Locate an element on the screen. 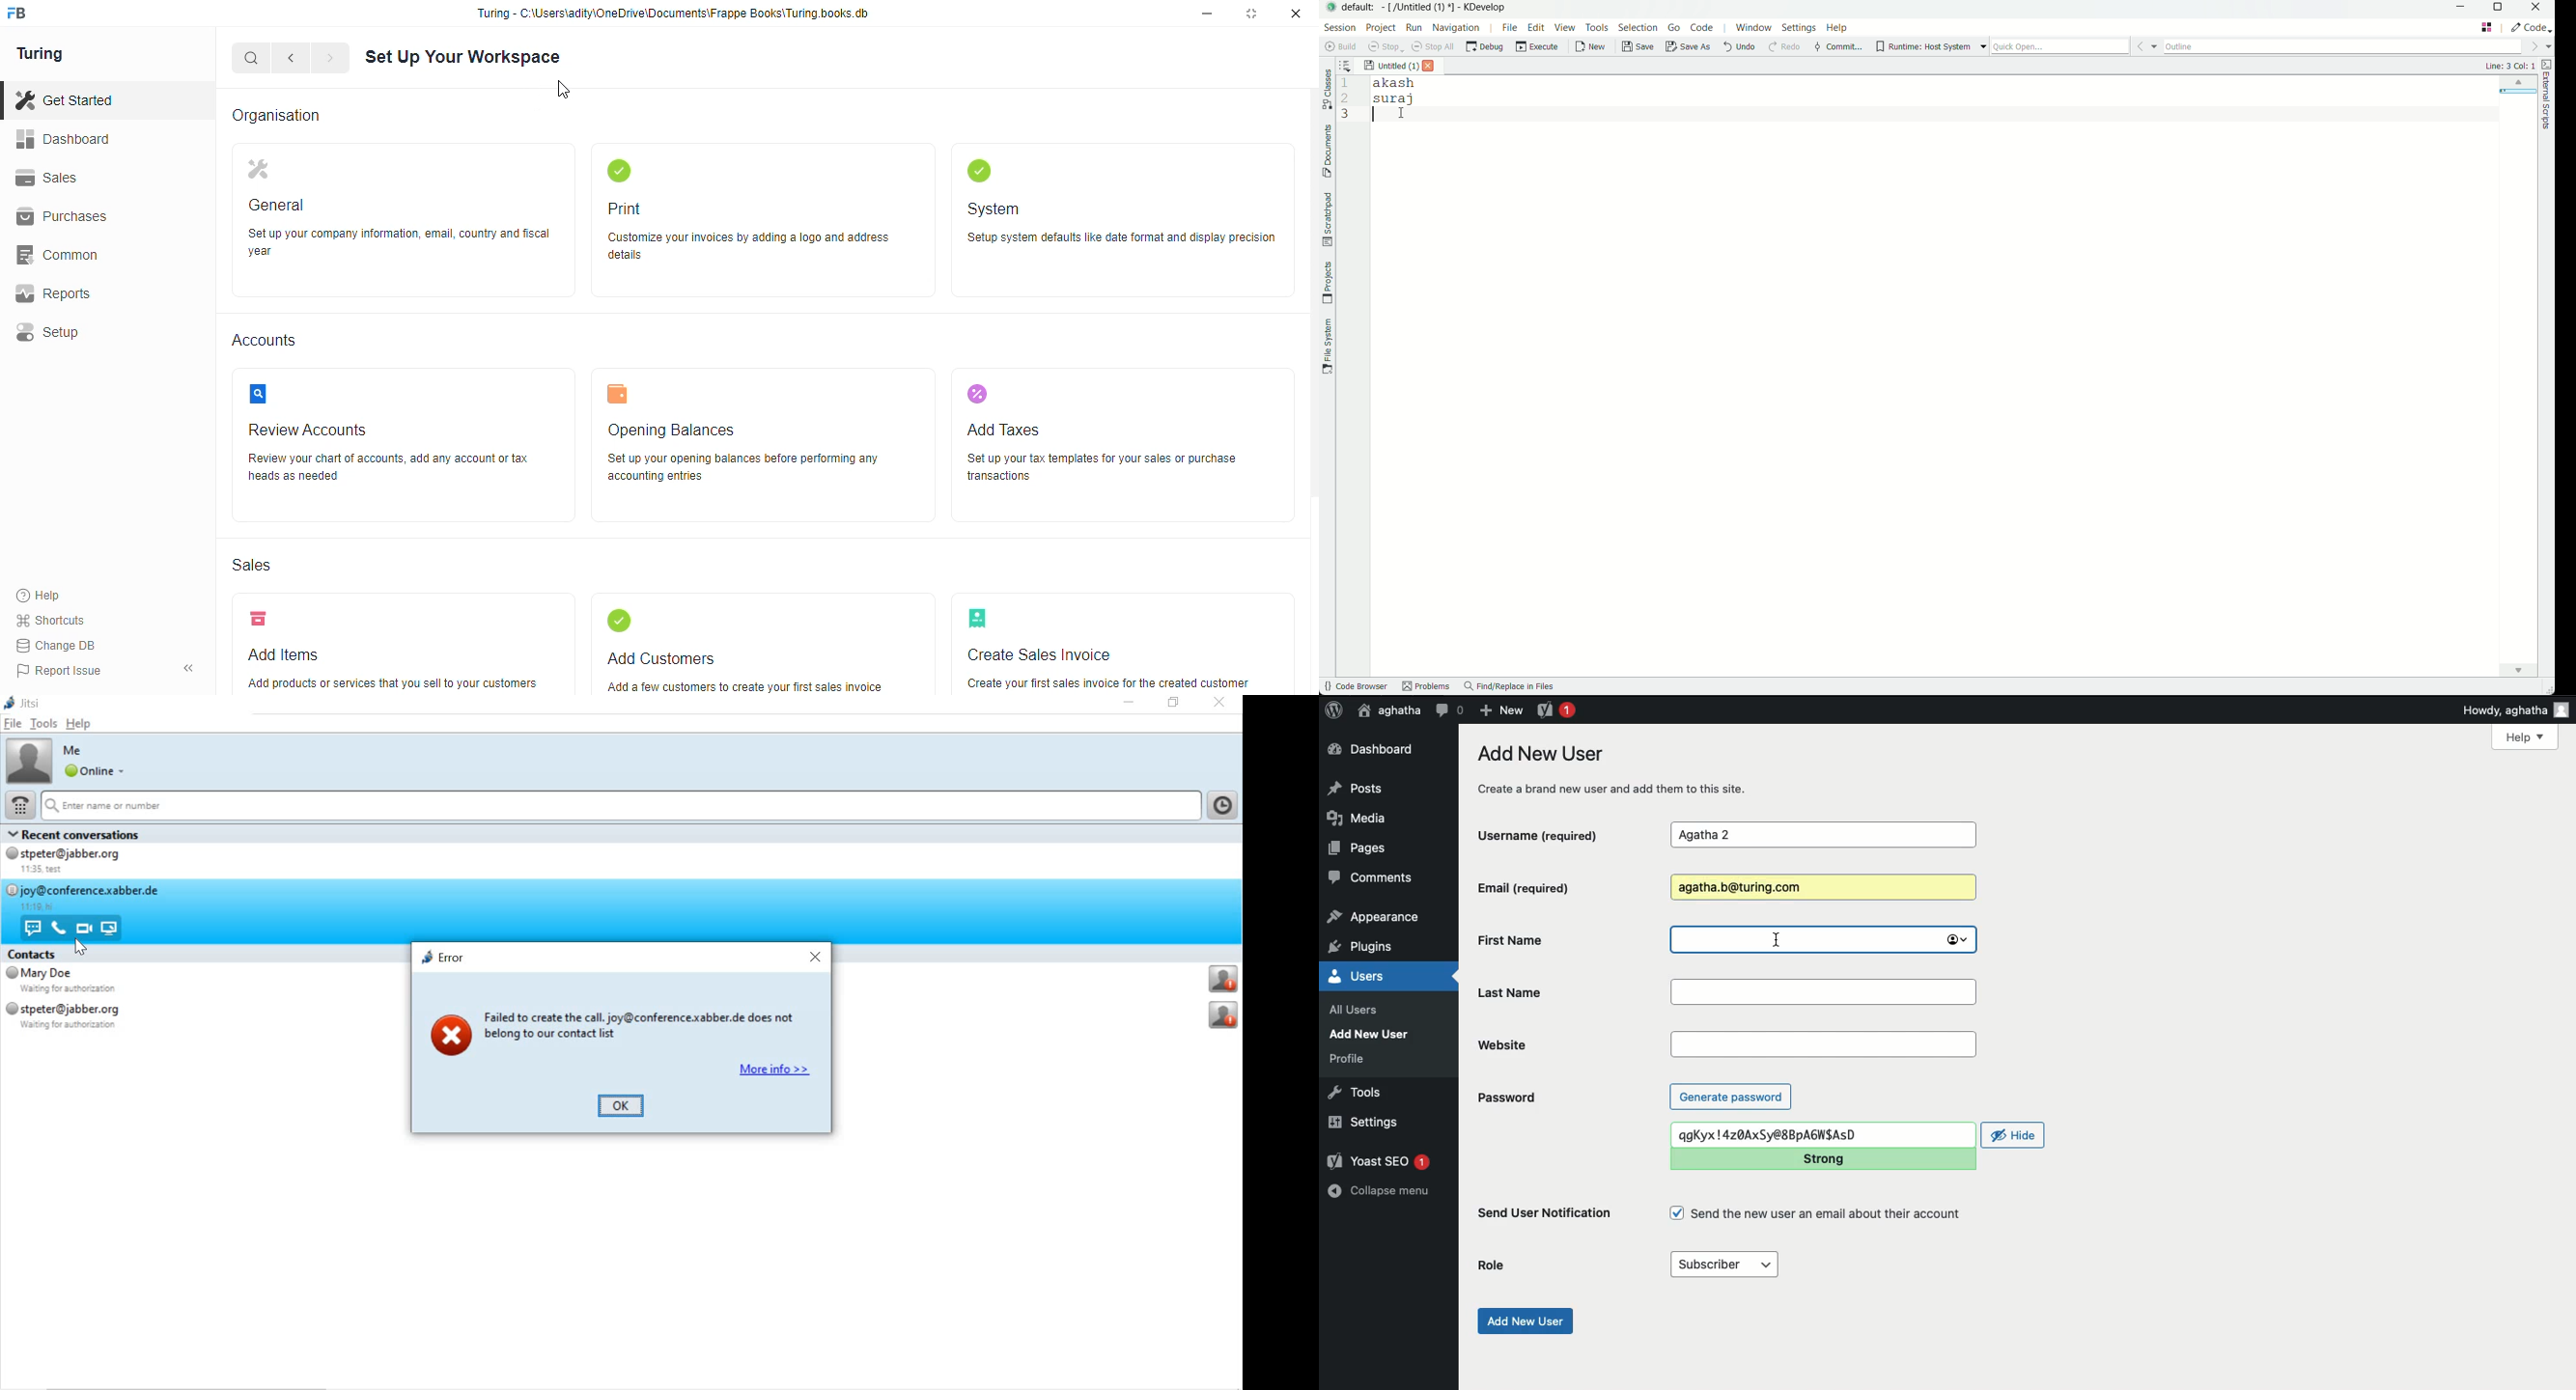  forward is located at coordinates (331, 57).